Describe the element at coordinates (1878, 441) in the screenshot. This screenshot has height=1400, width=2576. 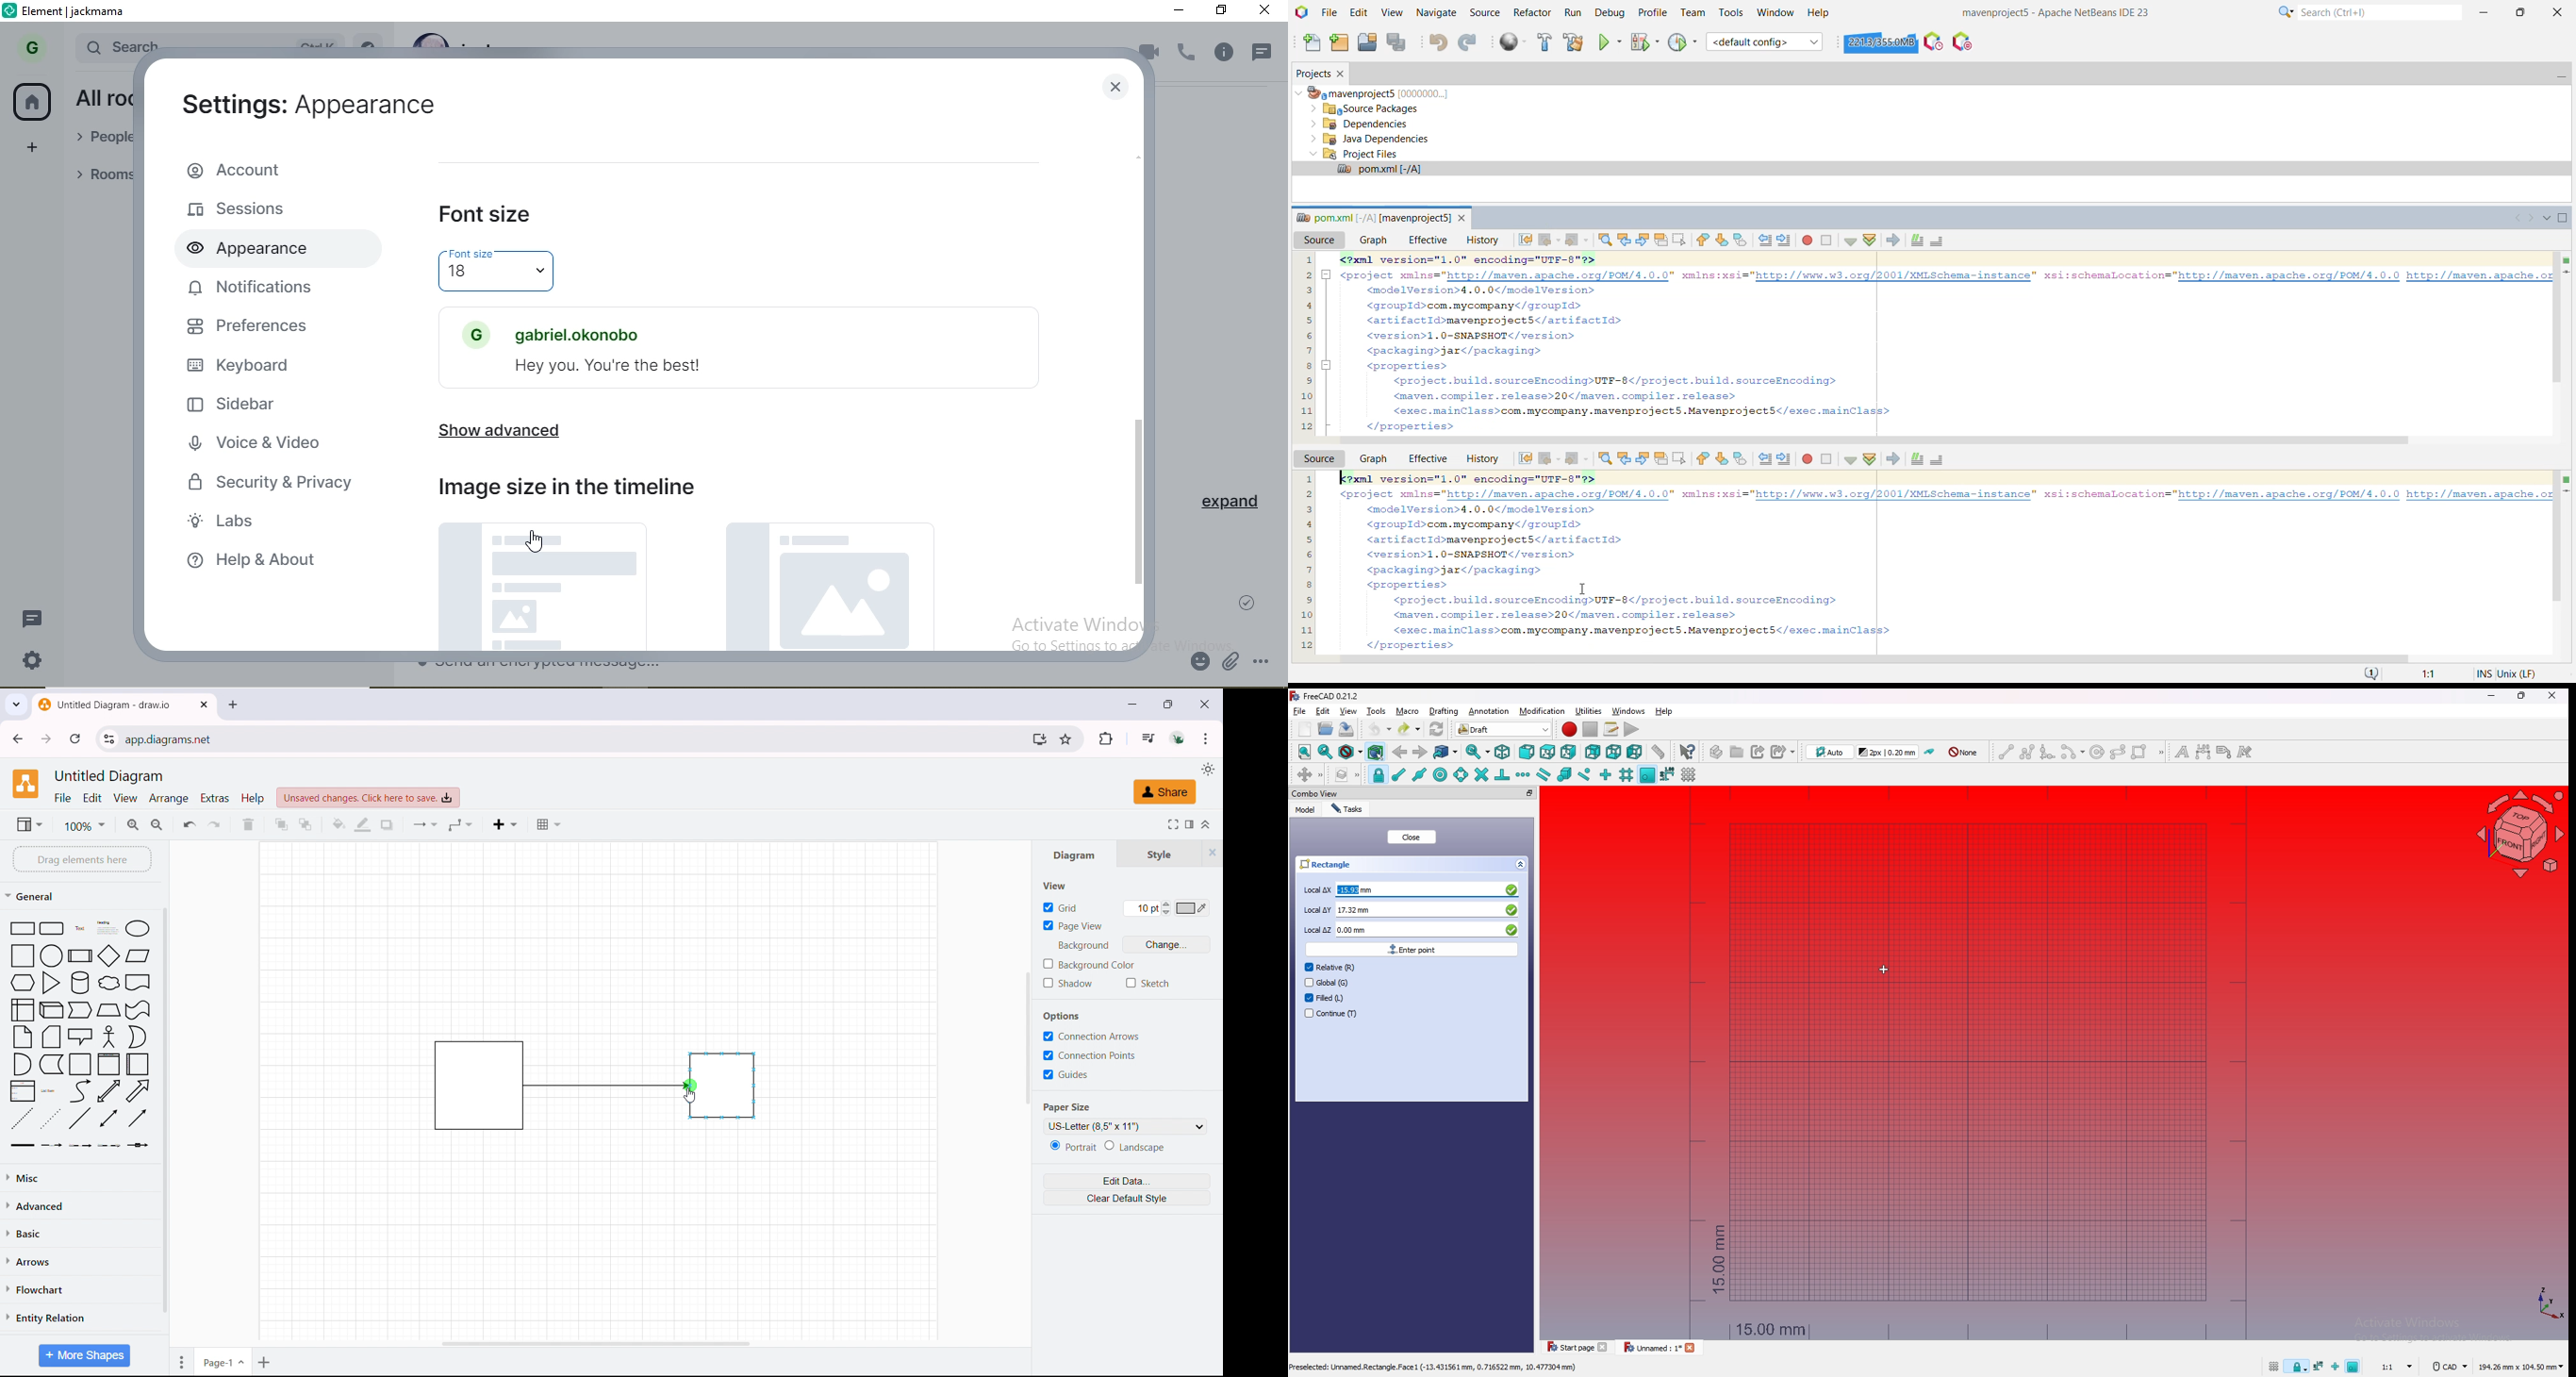
I see `Scroll ` at that location.